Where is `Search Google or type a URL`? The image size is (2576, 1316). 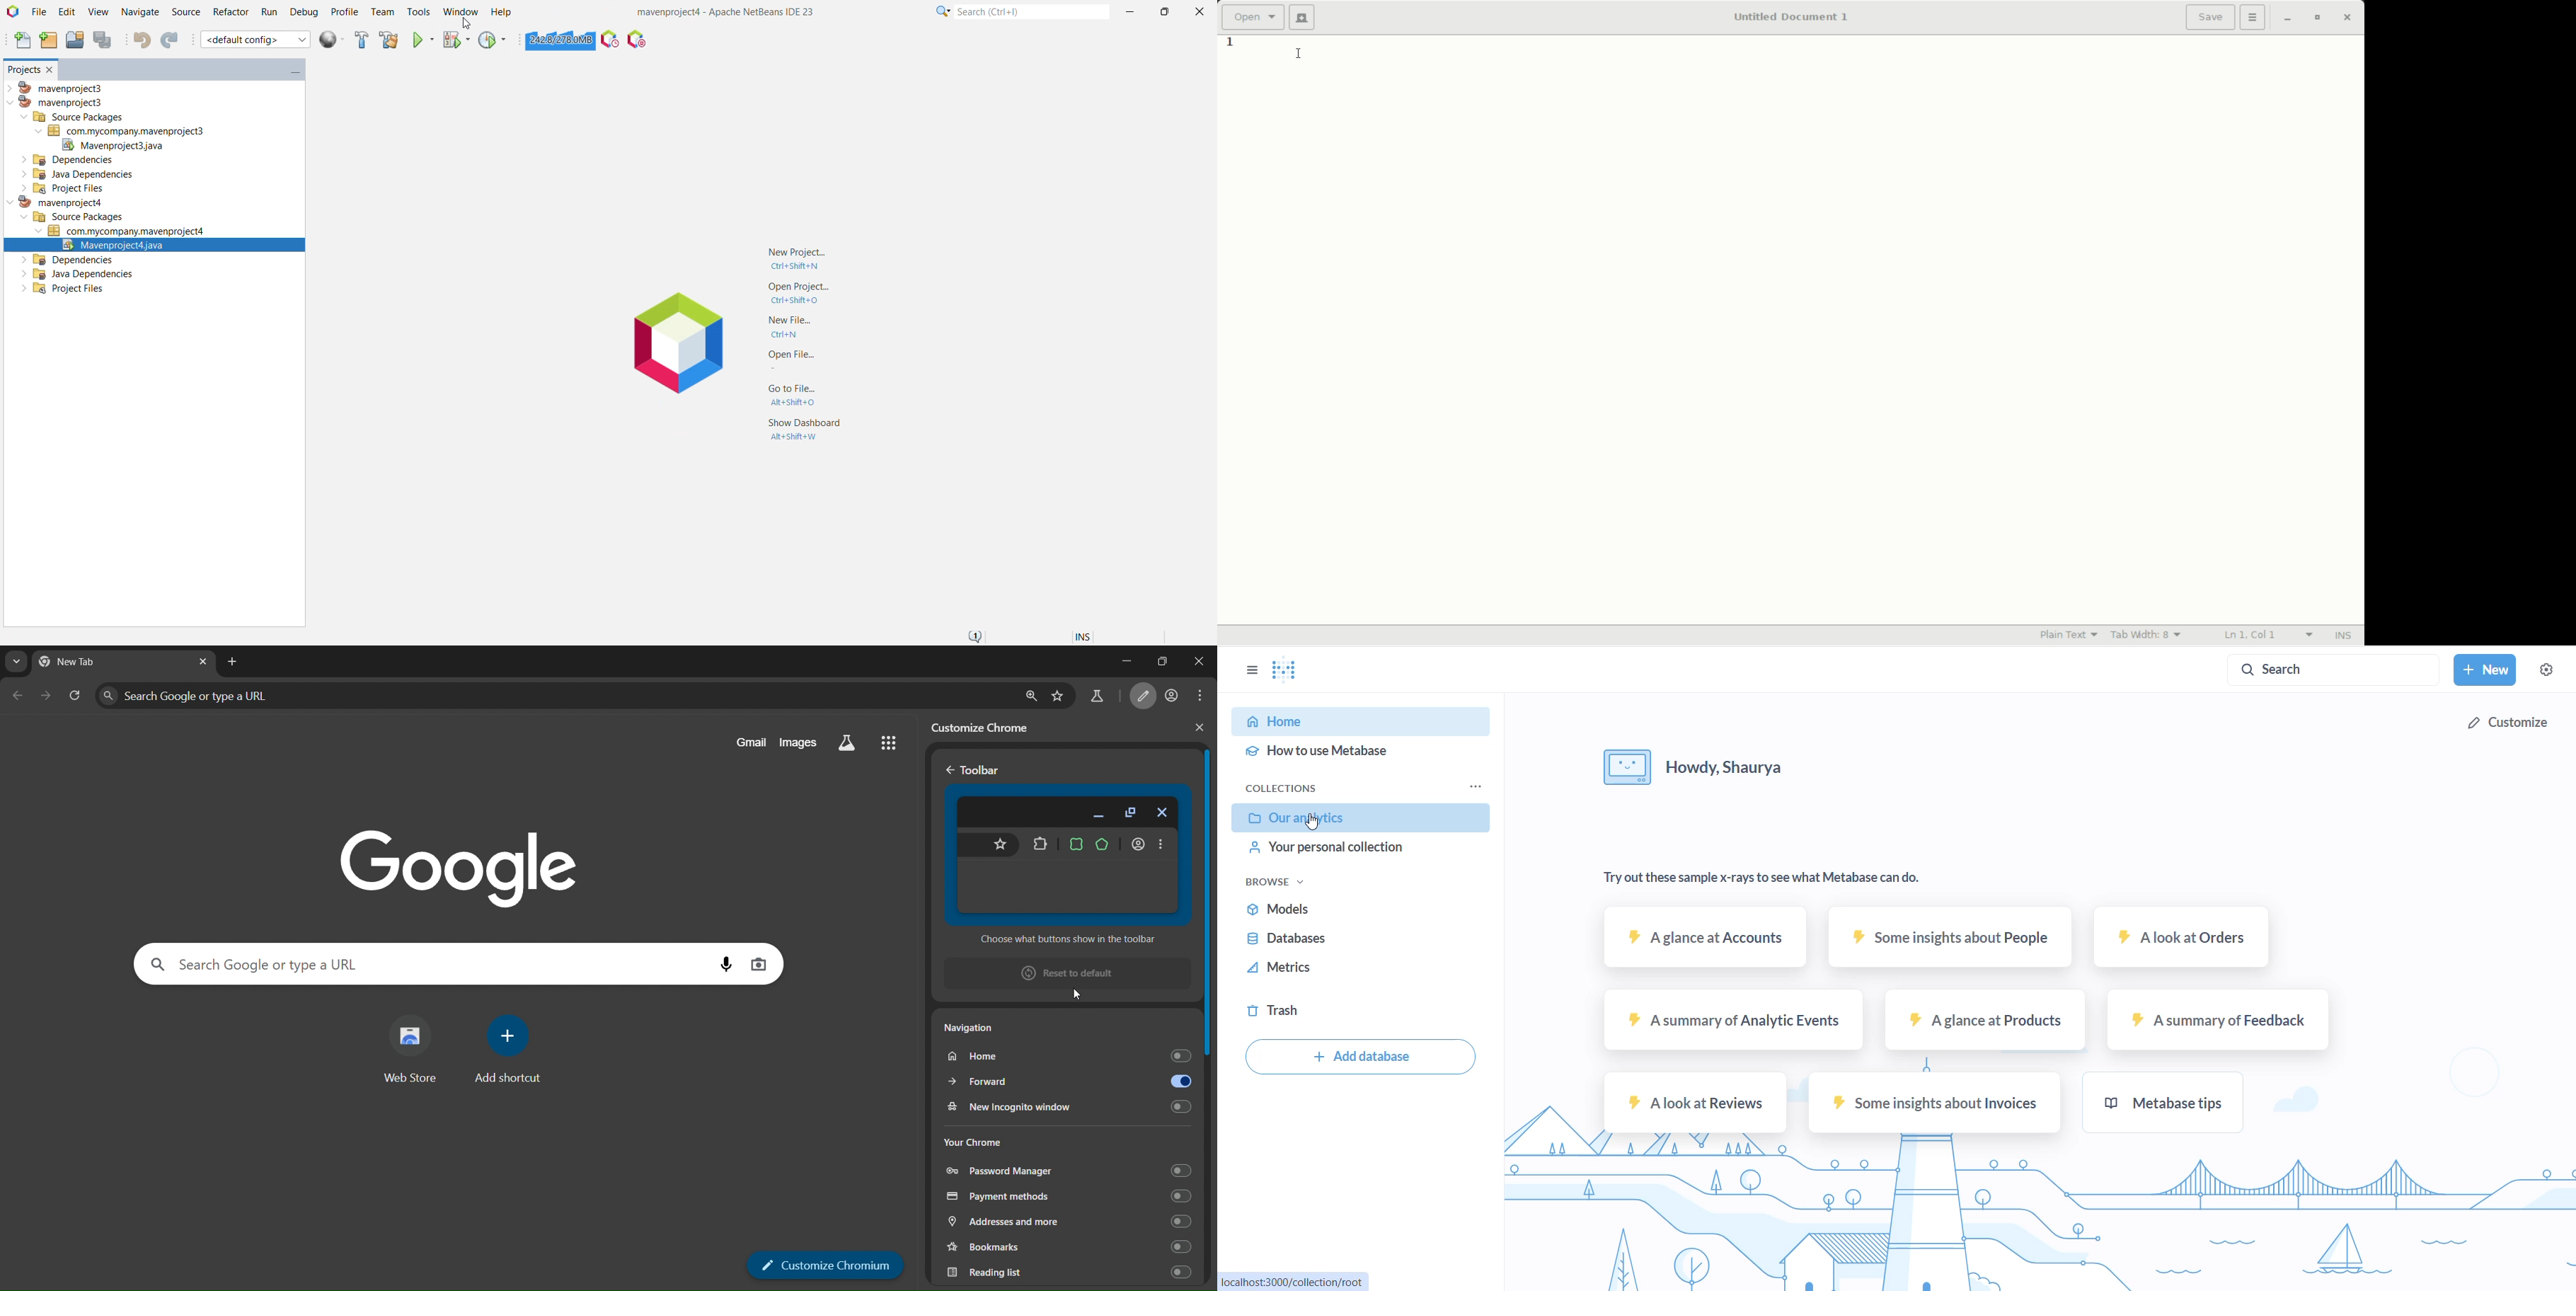
Search Google or type a URL is located at coordinates (559, 696).